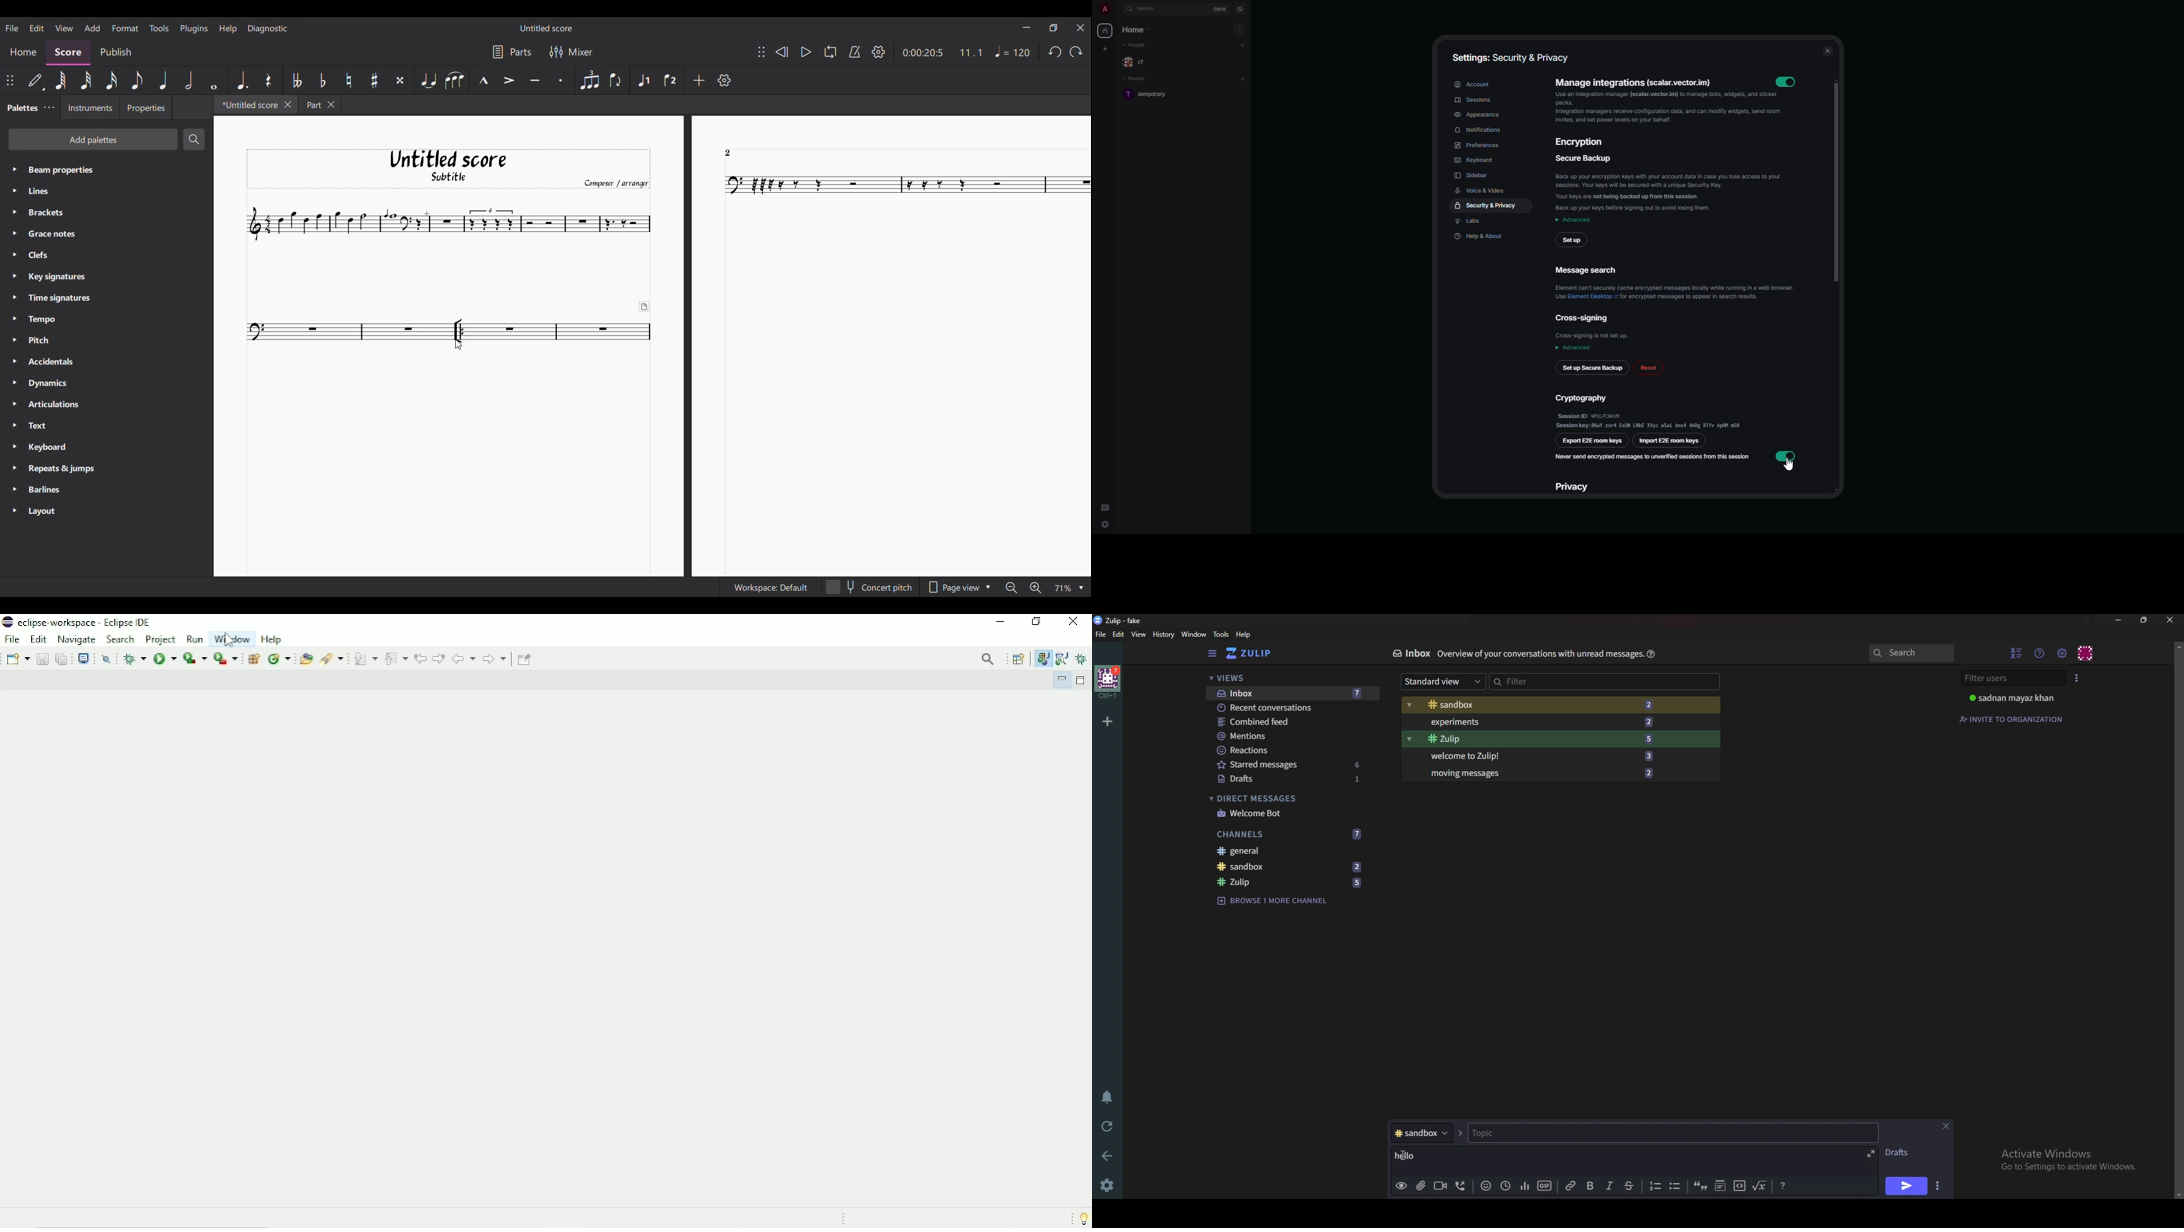  I want to click on Direct messages, so click(1285, 799).